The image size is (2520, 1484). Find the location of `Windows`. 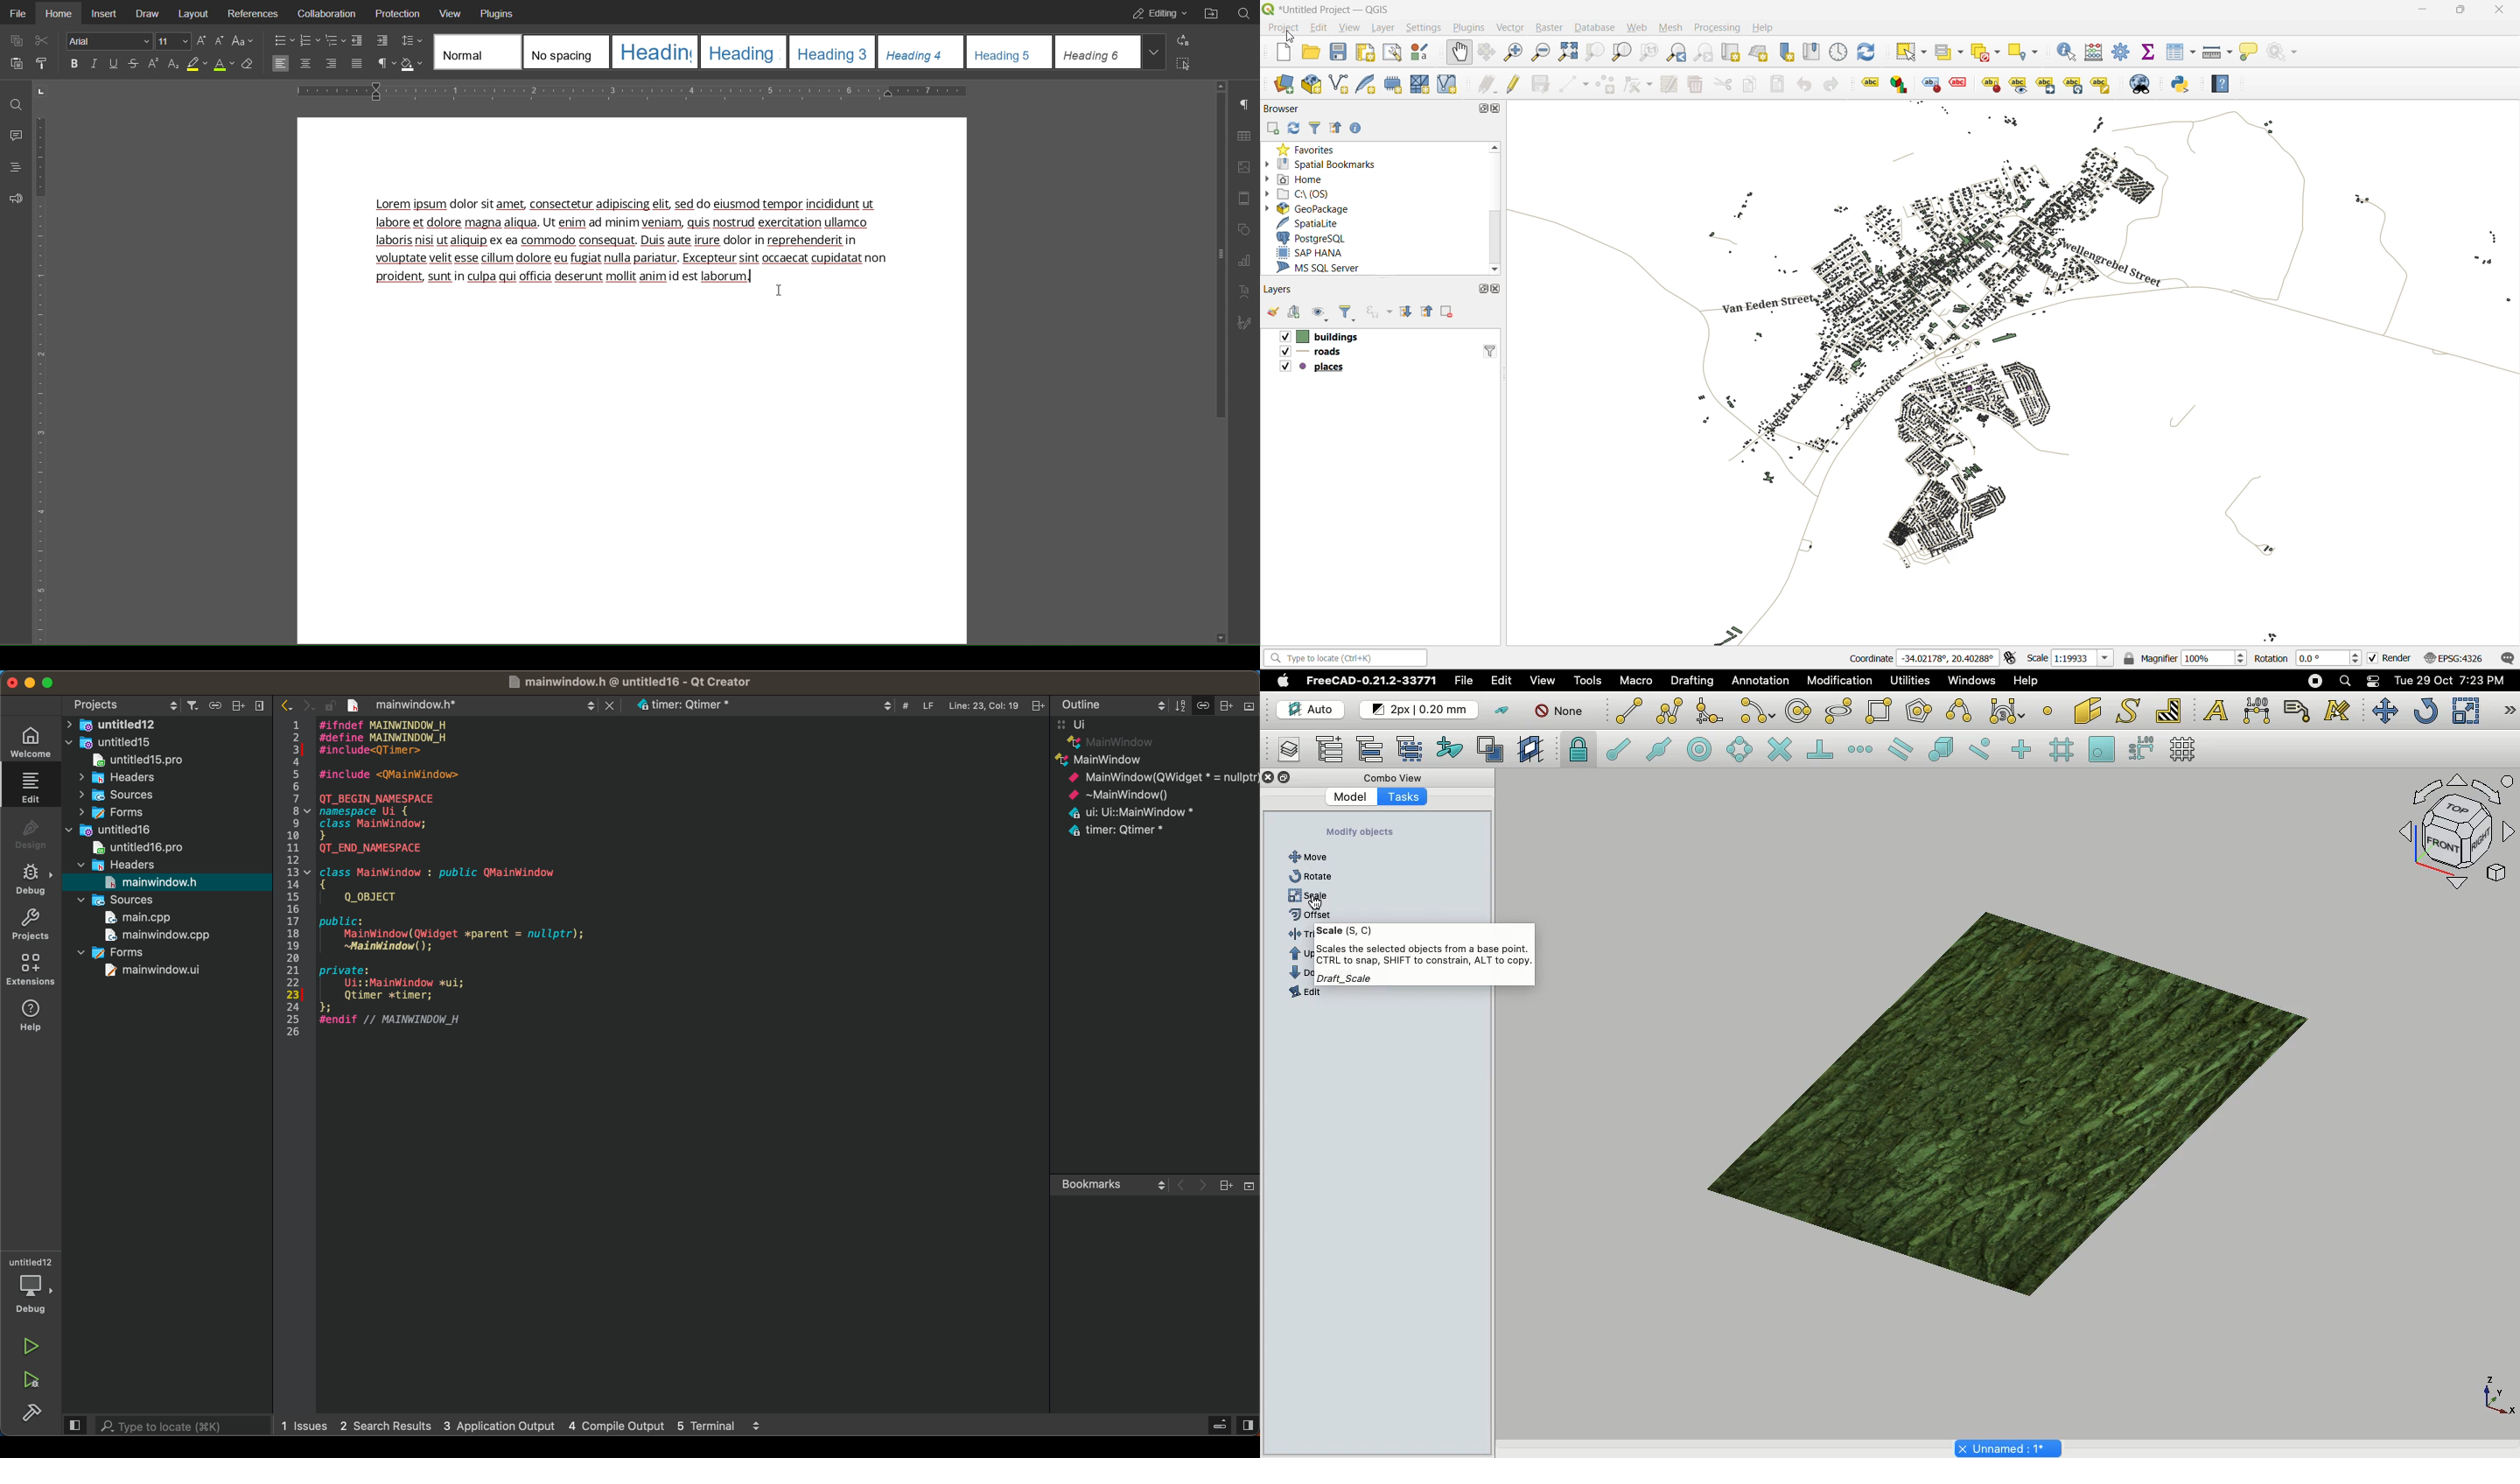

Windows is located at coordinates (1970, 681).